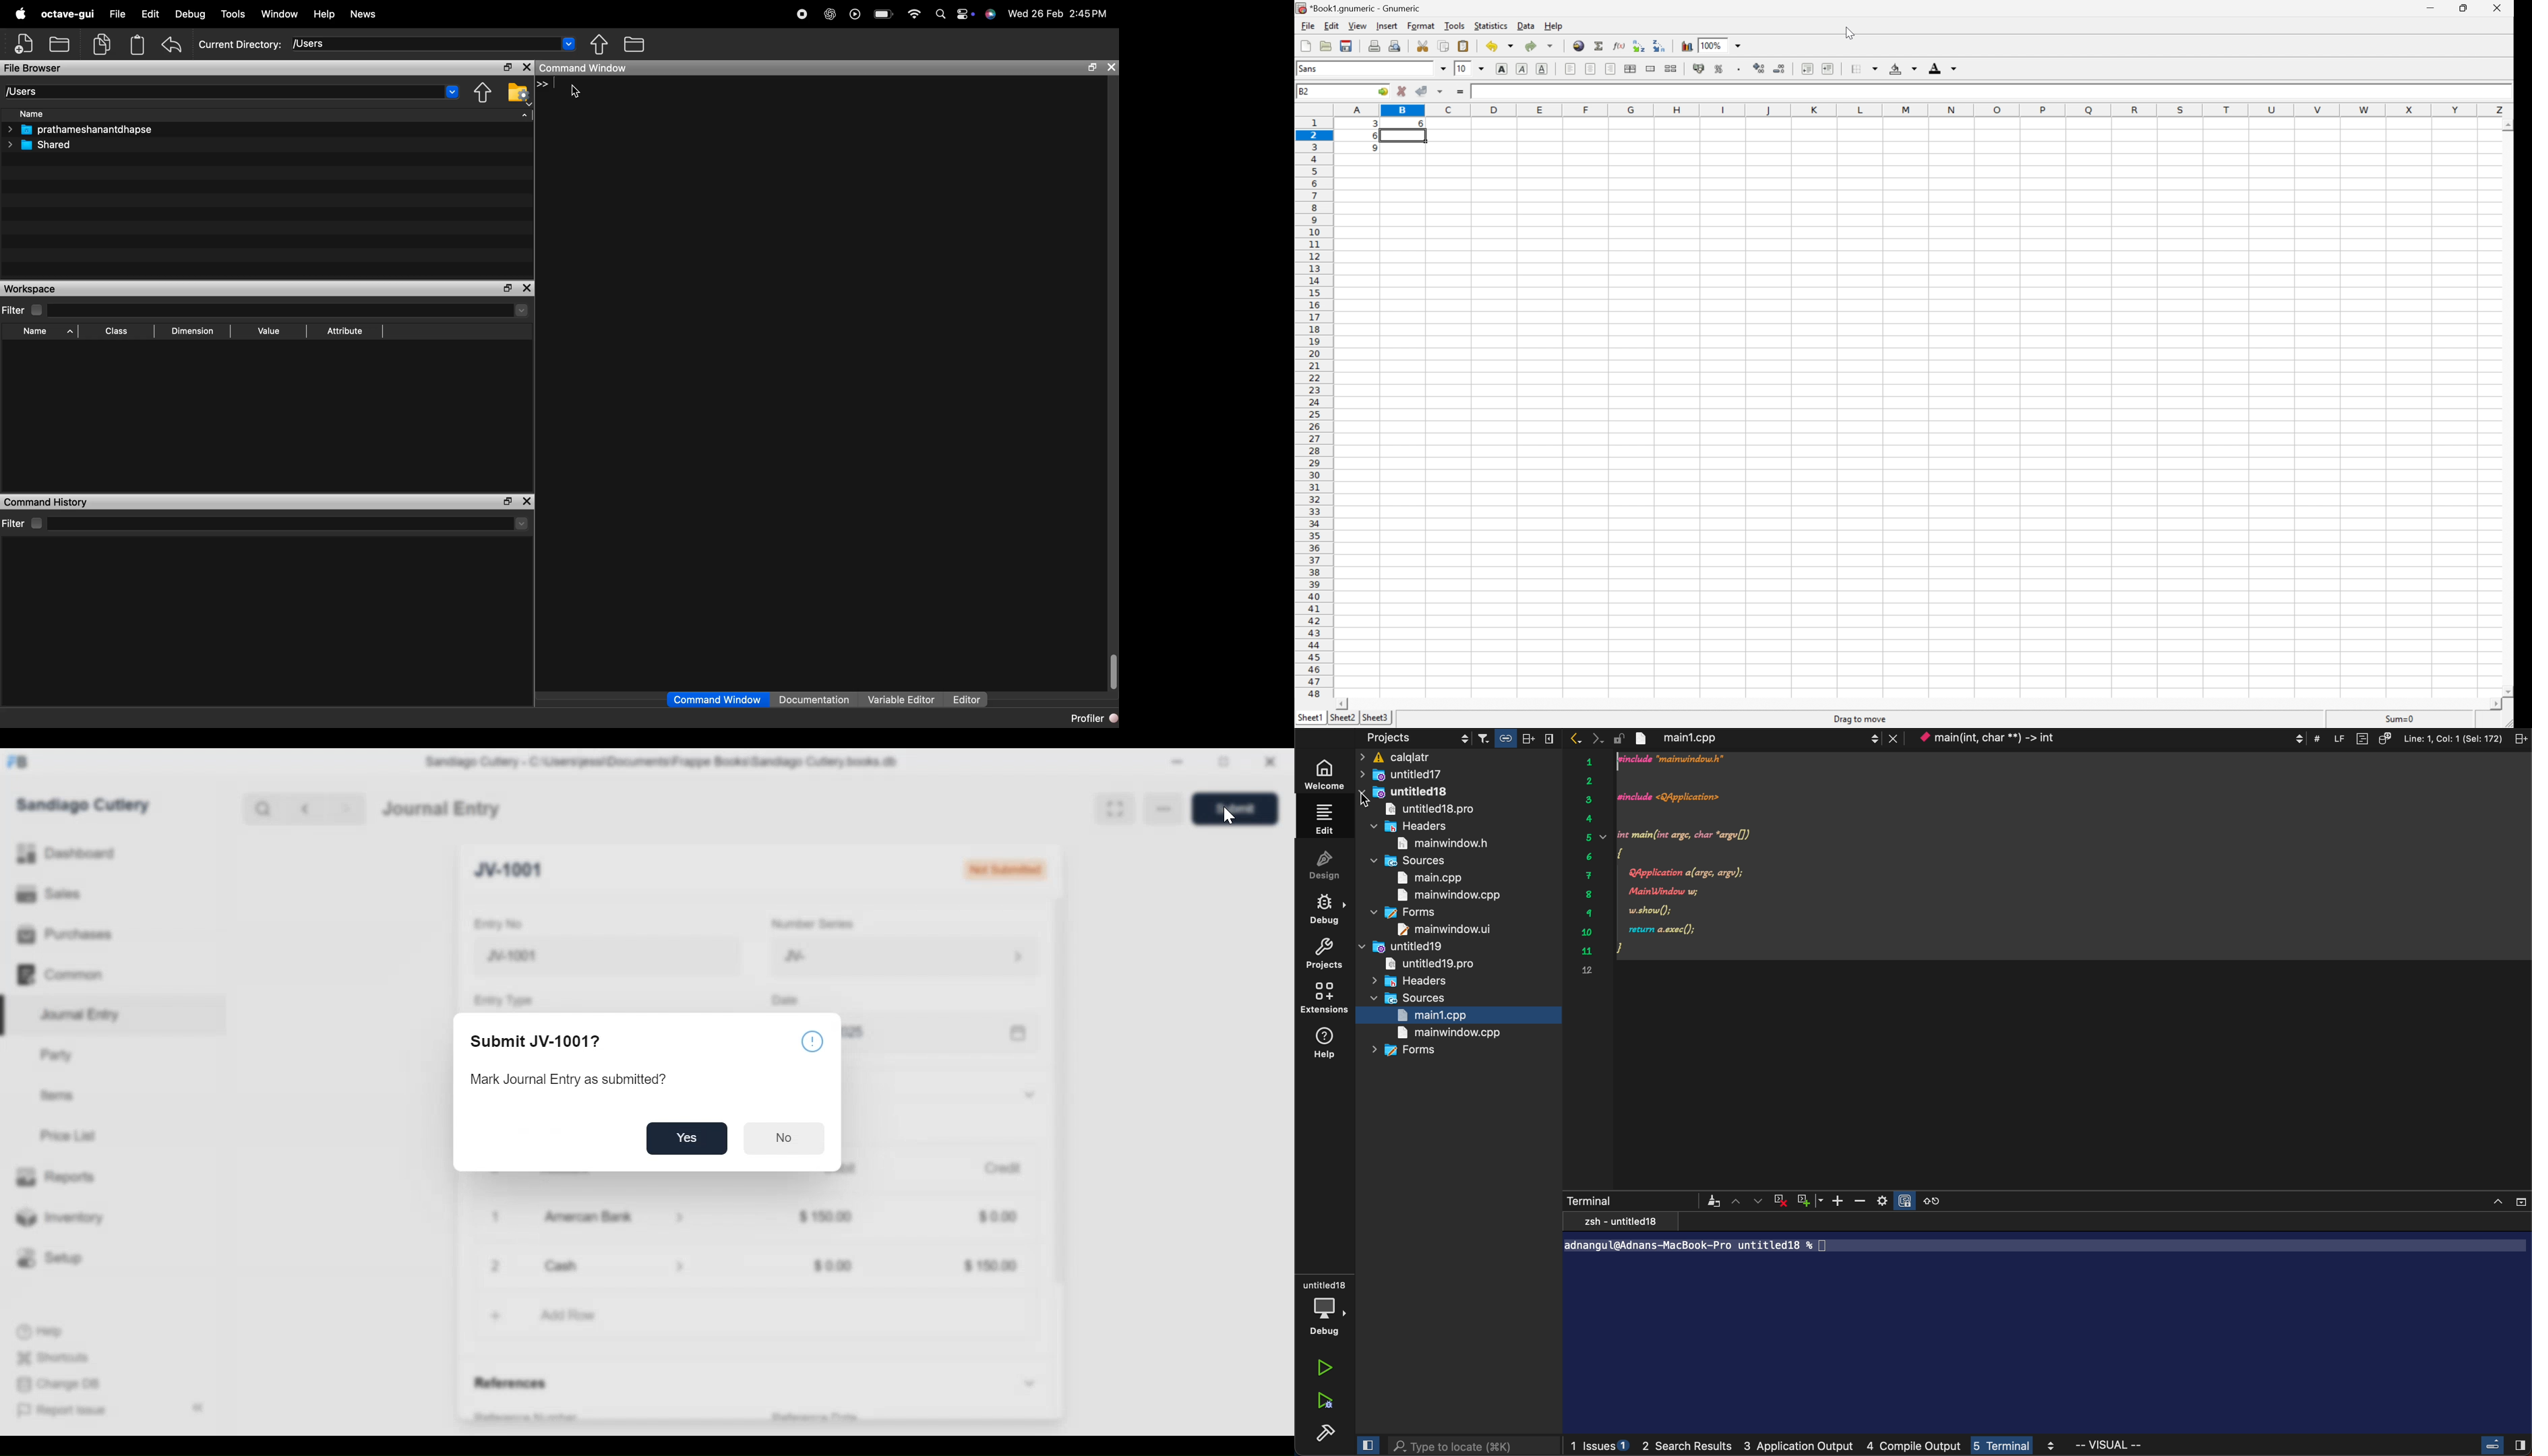 Image resolution: width=2548 pixels, height=1456 pixels. Describe the element at coordinates (1896, 1201) in the screenshot. I see `setting` at that location.